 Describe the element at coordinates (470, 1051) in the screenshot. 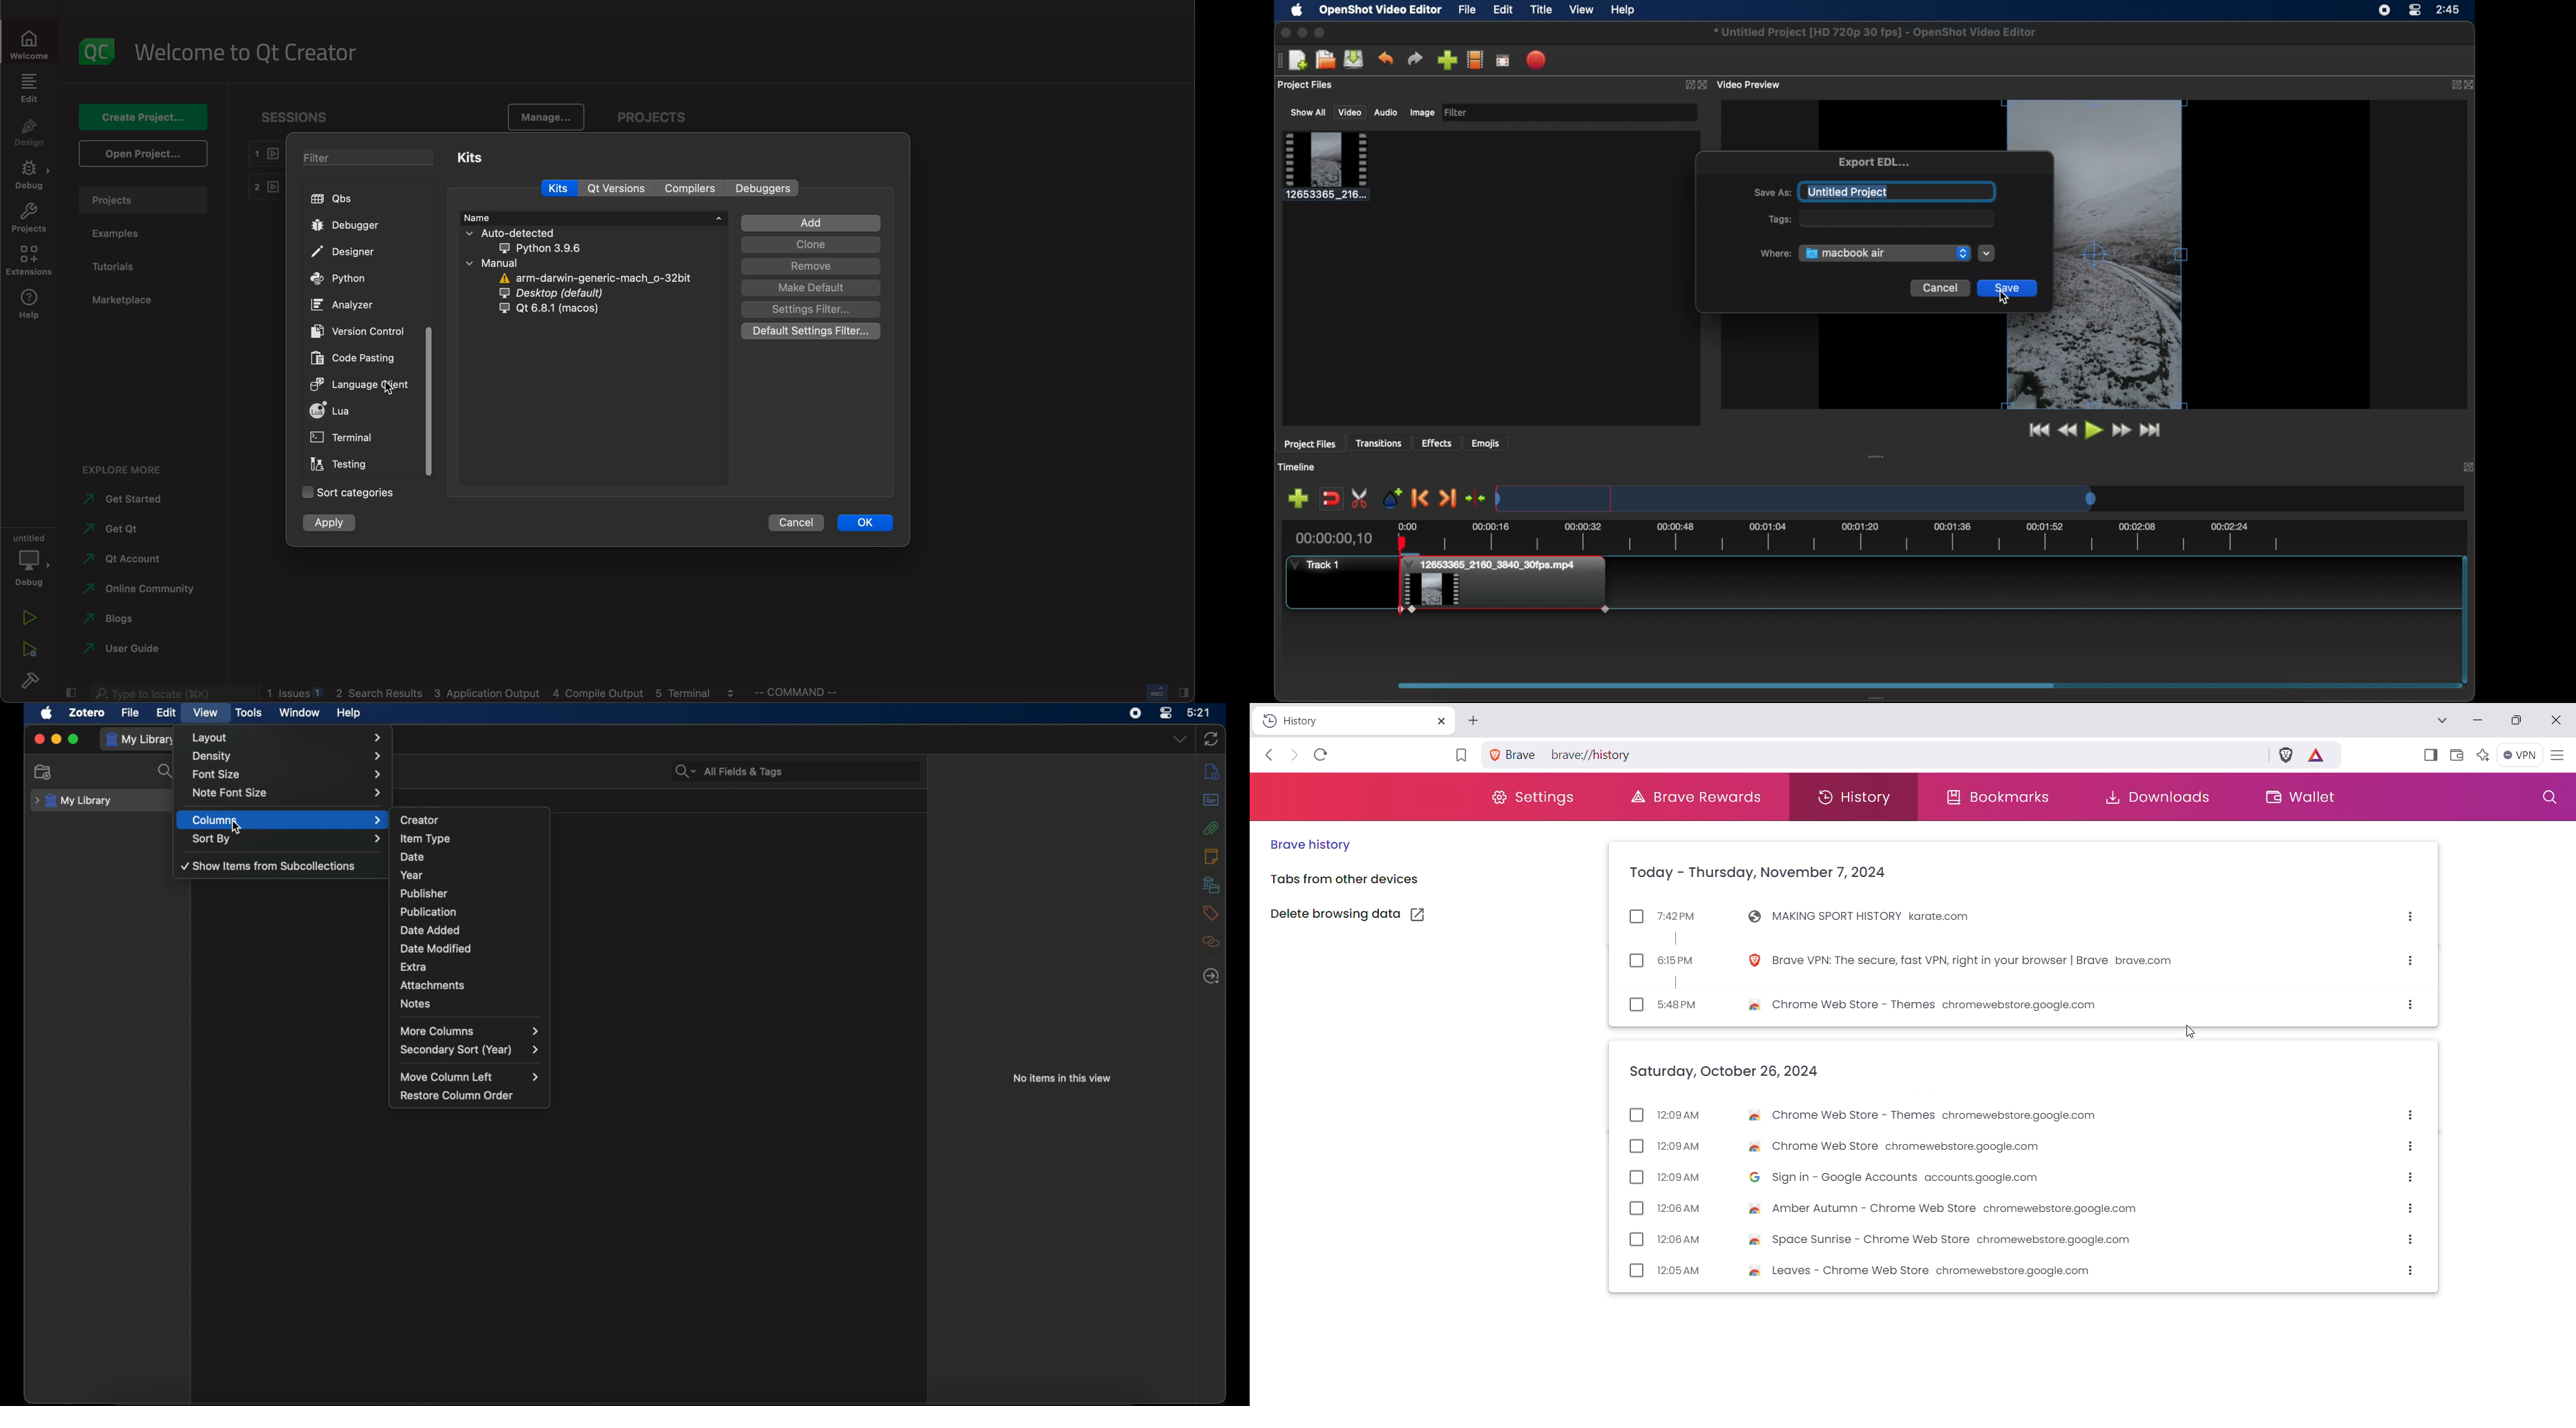

I see `secondary sort` at that location.